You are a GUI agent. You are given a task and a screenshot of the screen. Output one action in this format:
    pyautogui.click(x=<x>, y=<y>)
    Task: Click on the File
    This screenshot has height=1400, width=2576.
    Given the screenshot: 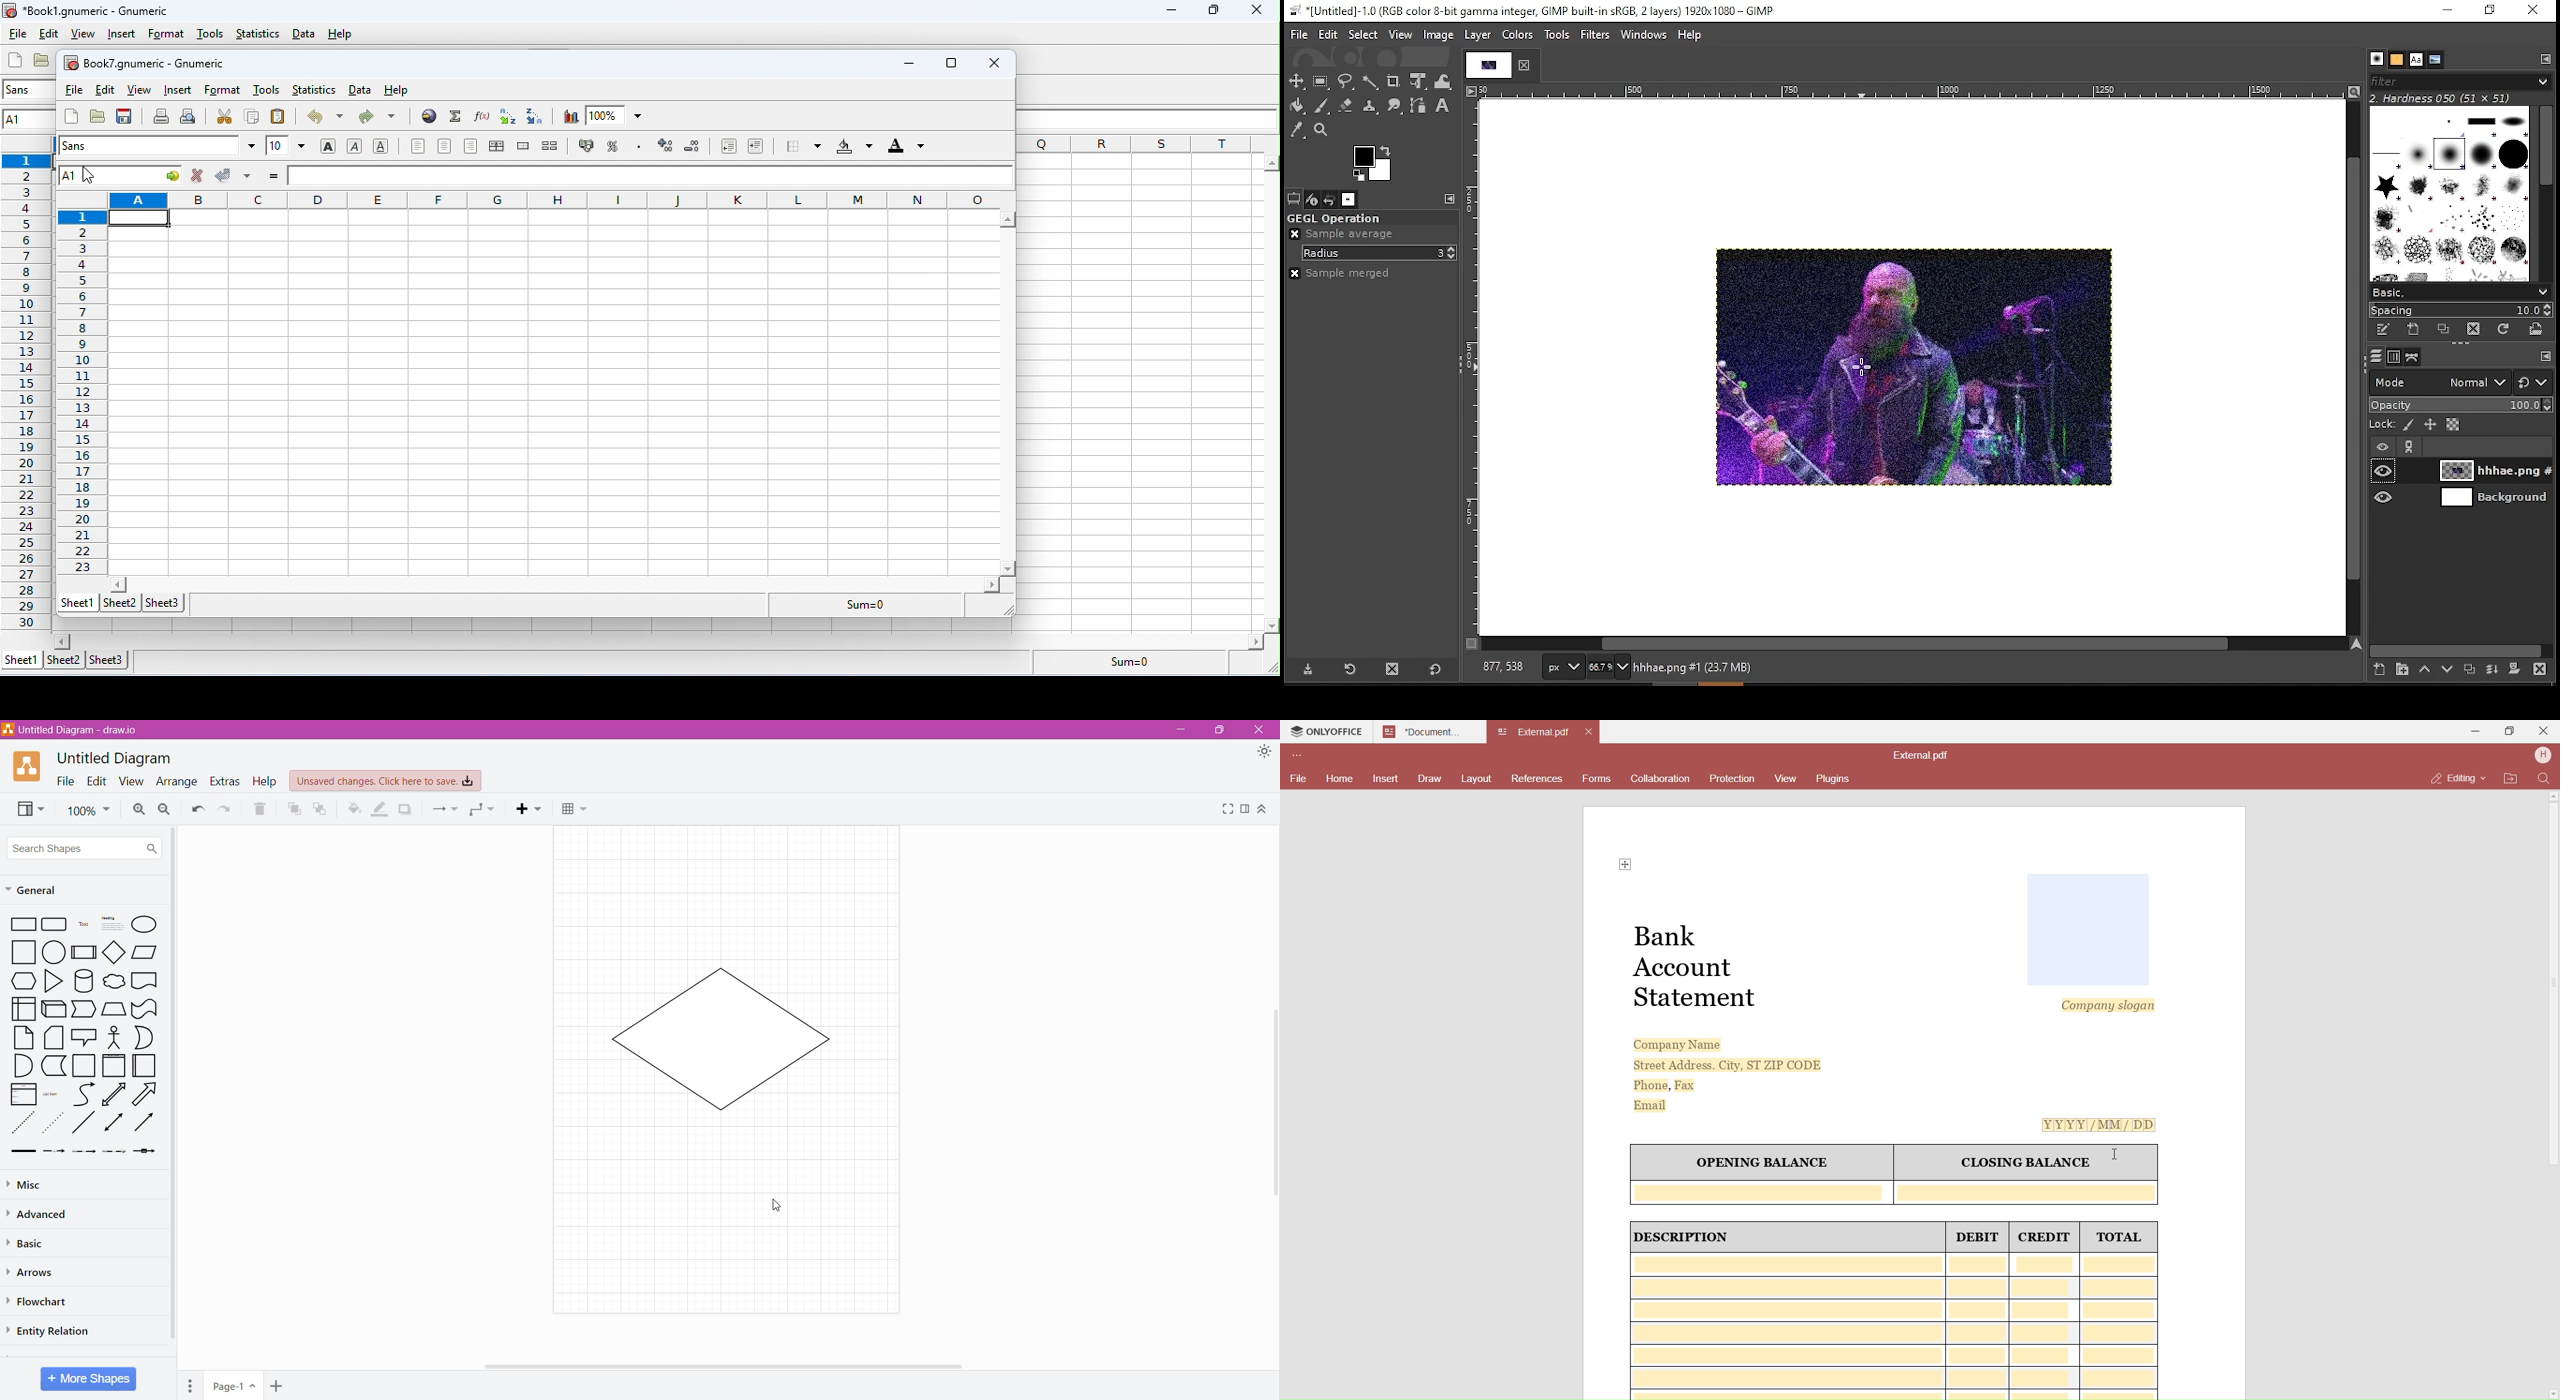 What is the action you would take?
    pyautogui.click(x=1297, y=777)
    